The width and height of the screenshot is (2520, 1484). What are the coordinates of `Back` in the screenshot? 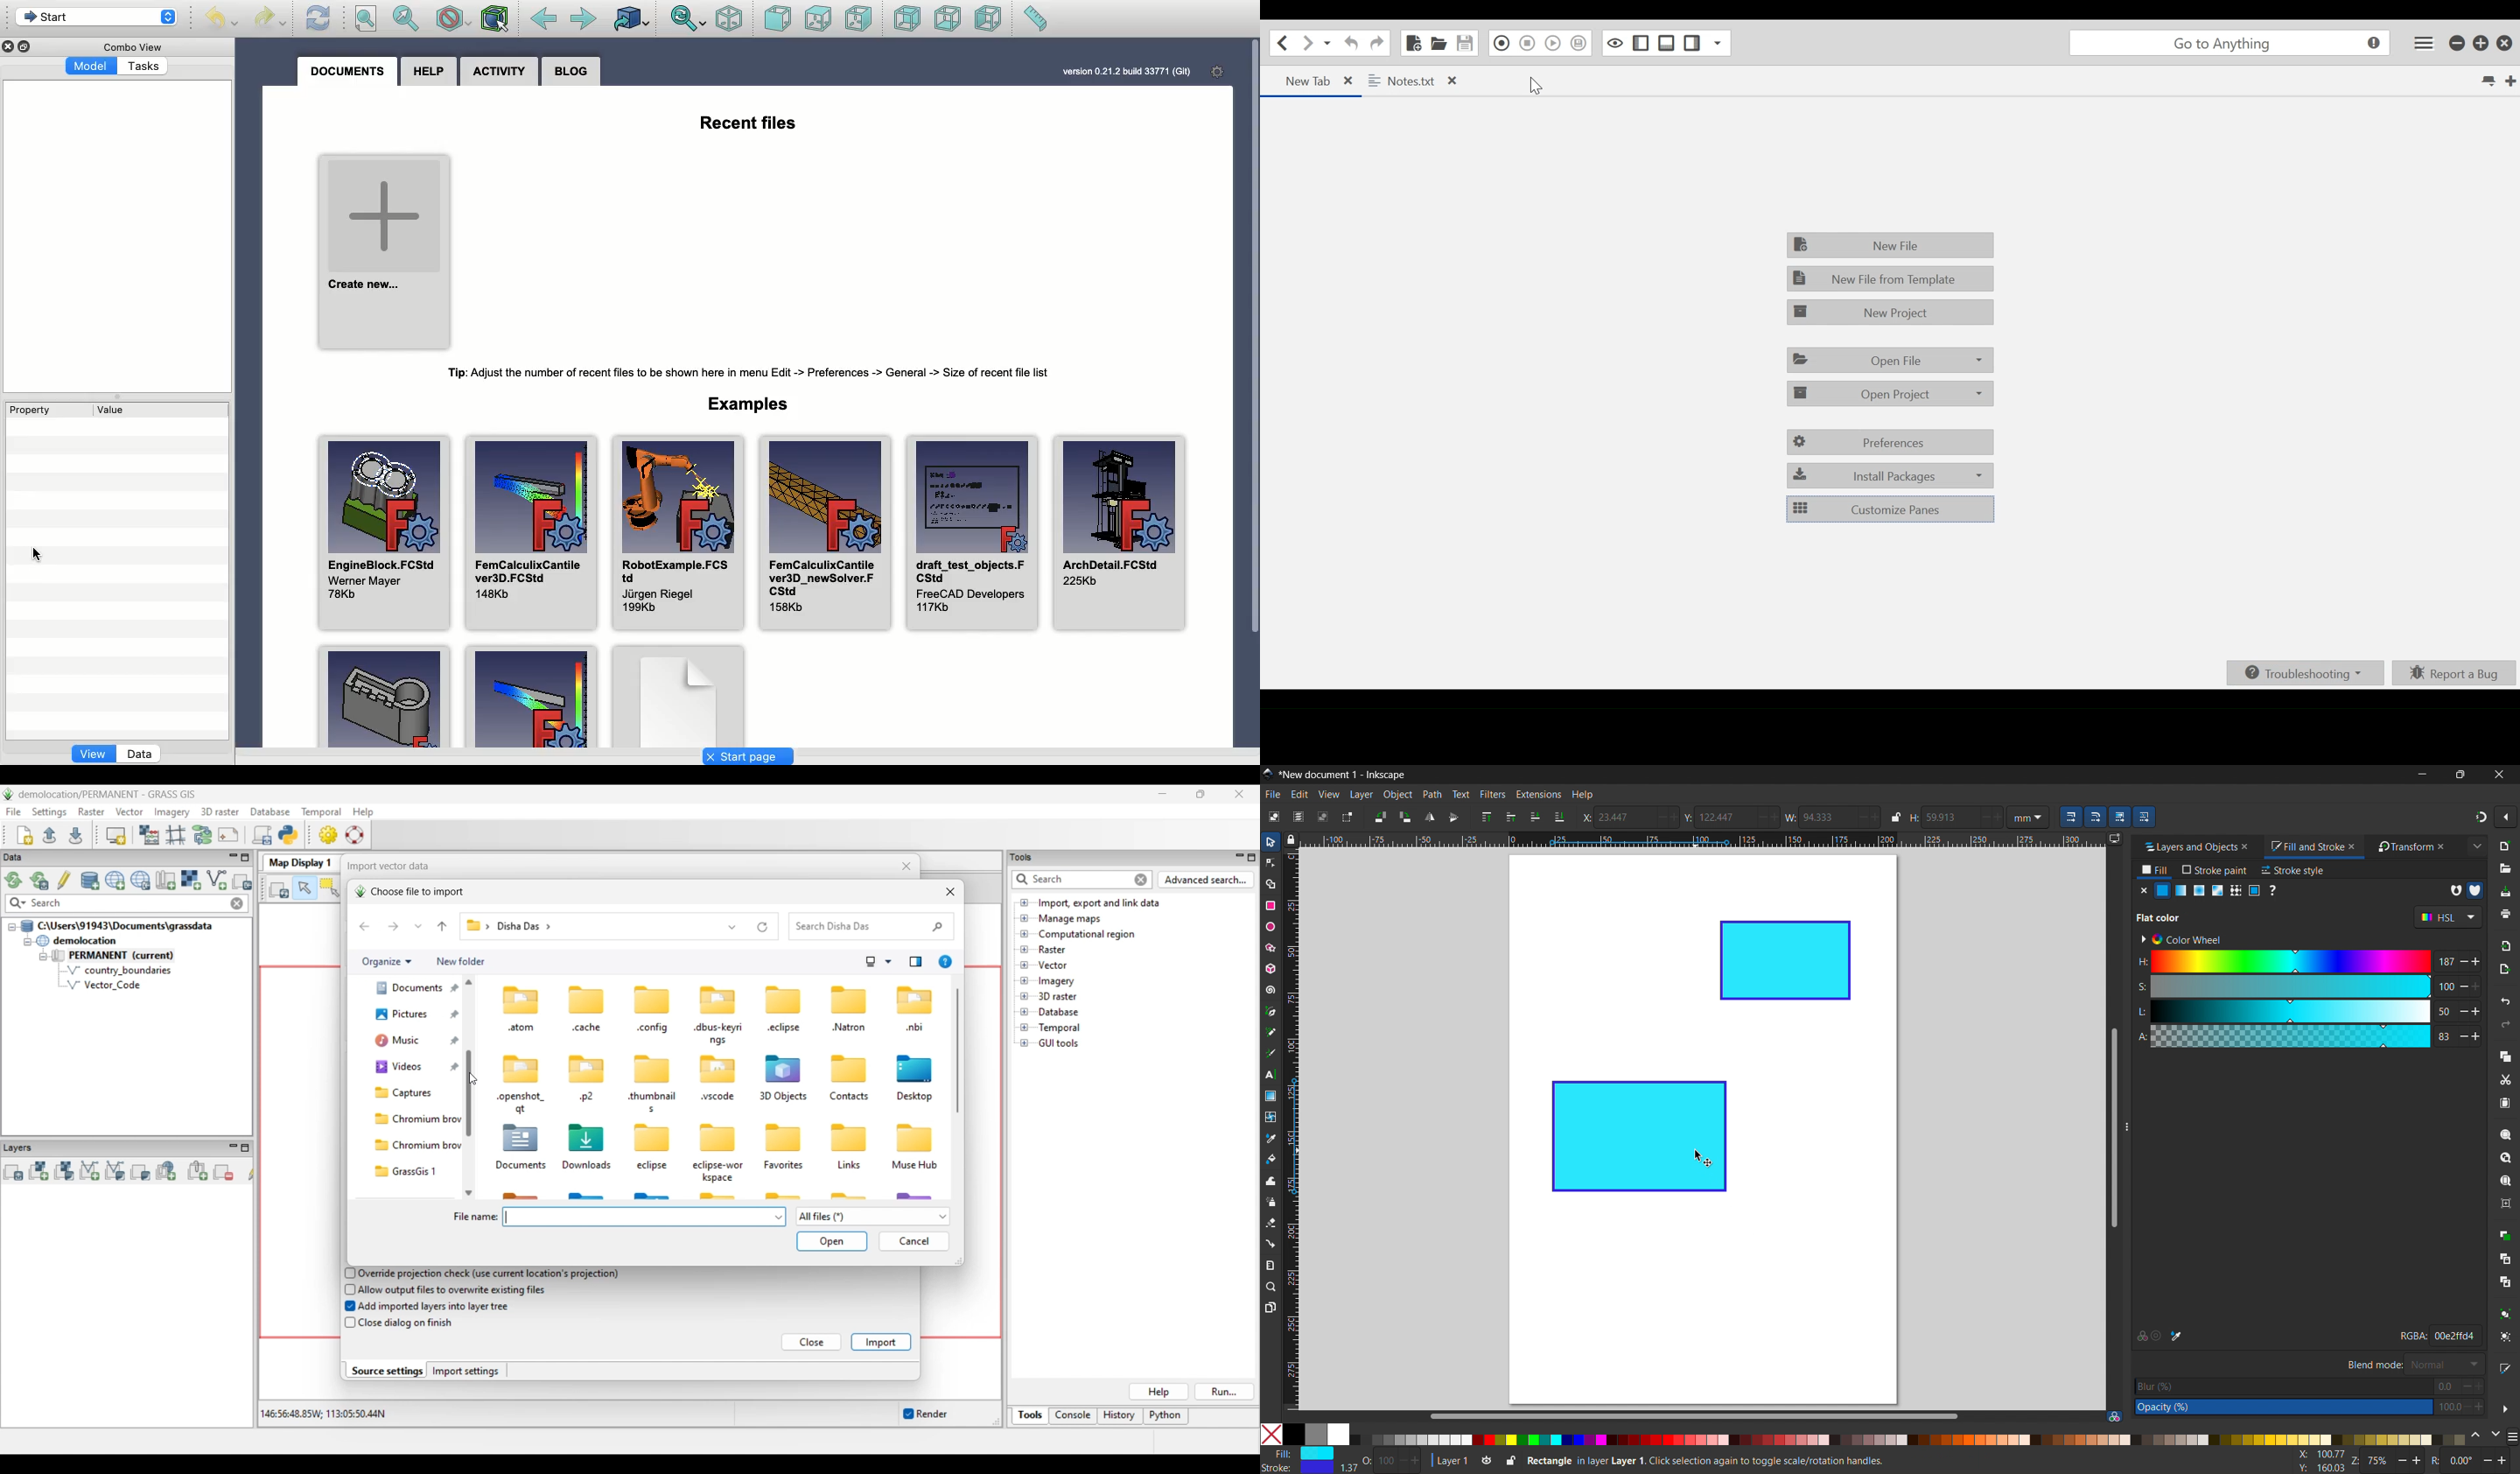 It's located at (542, 22).